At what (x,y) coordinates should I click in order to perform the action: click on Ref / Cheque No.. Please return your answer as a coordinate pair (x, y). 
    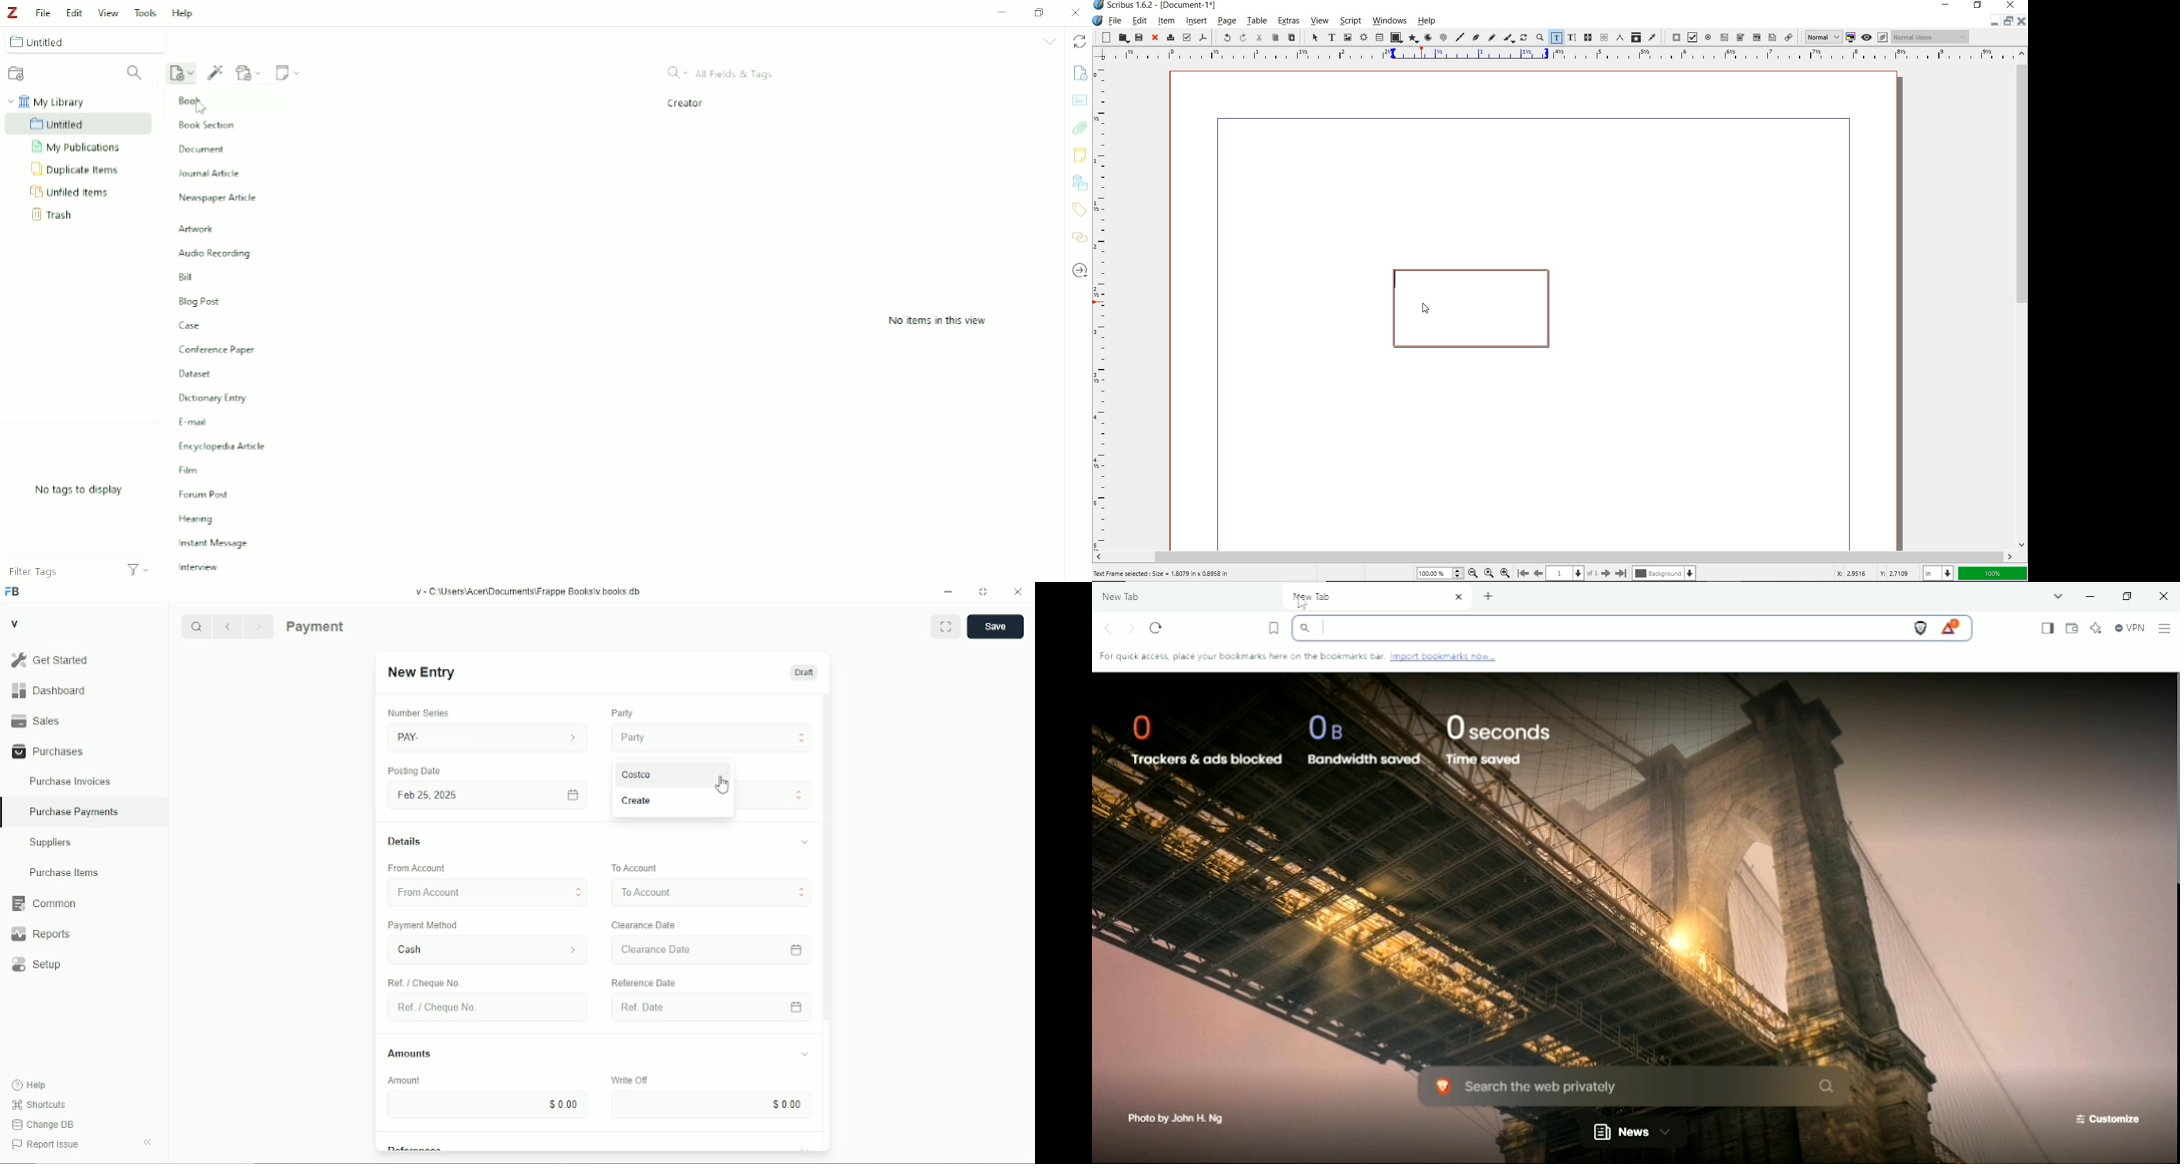
    Looking at the image, I should click on (427, 982).